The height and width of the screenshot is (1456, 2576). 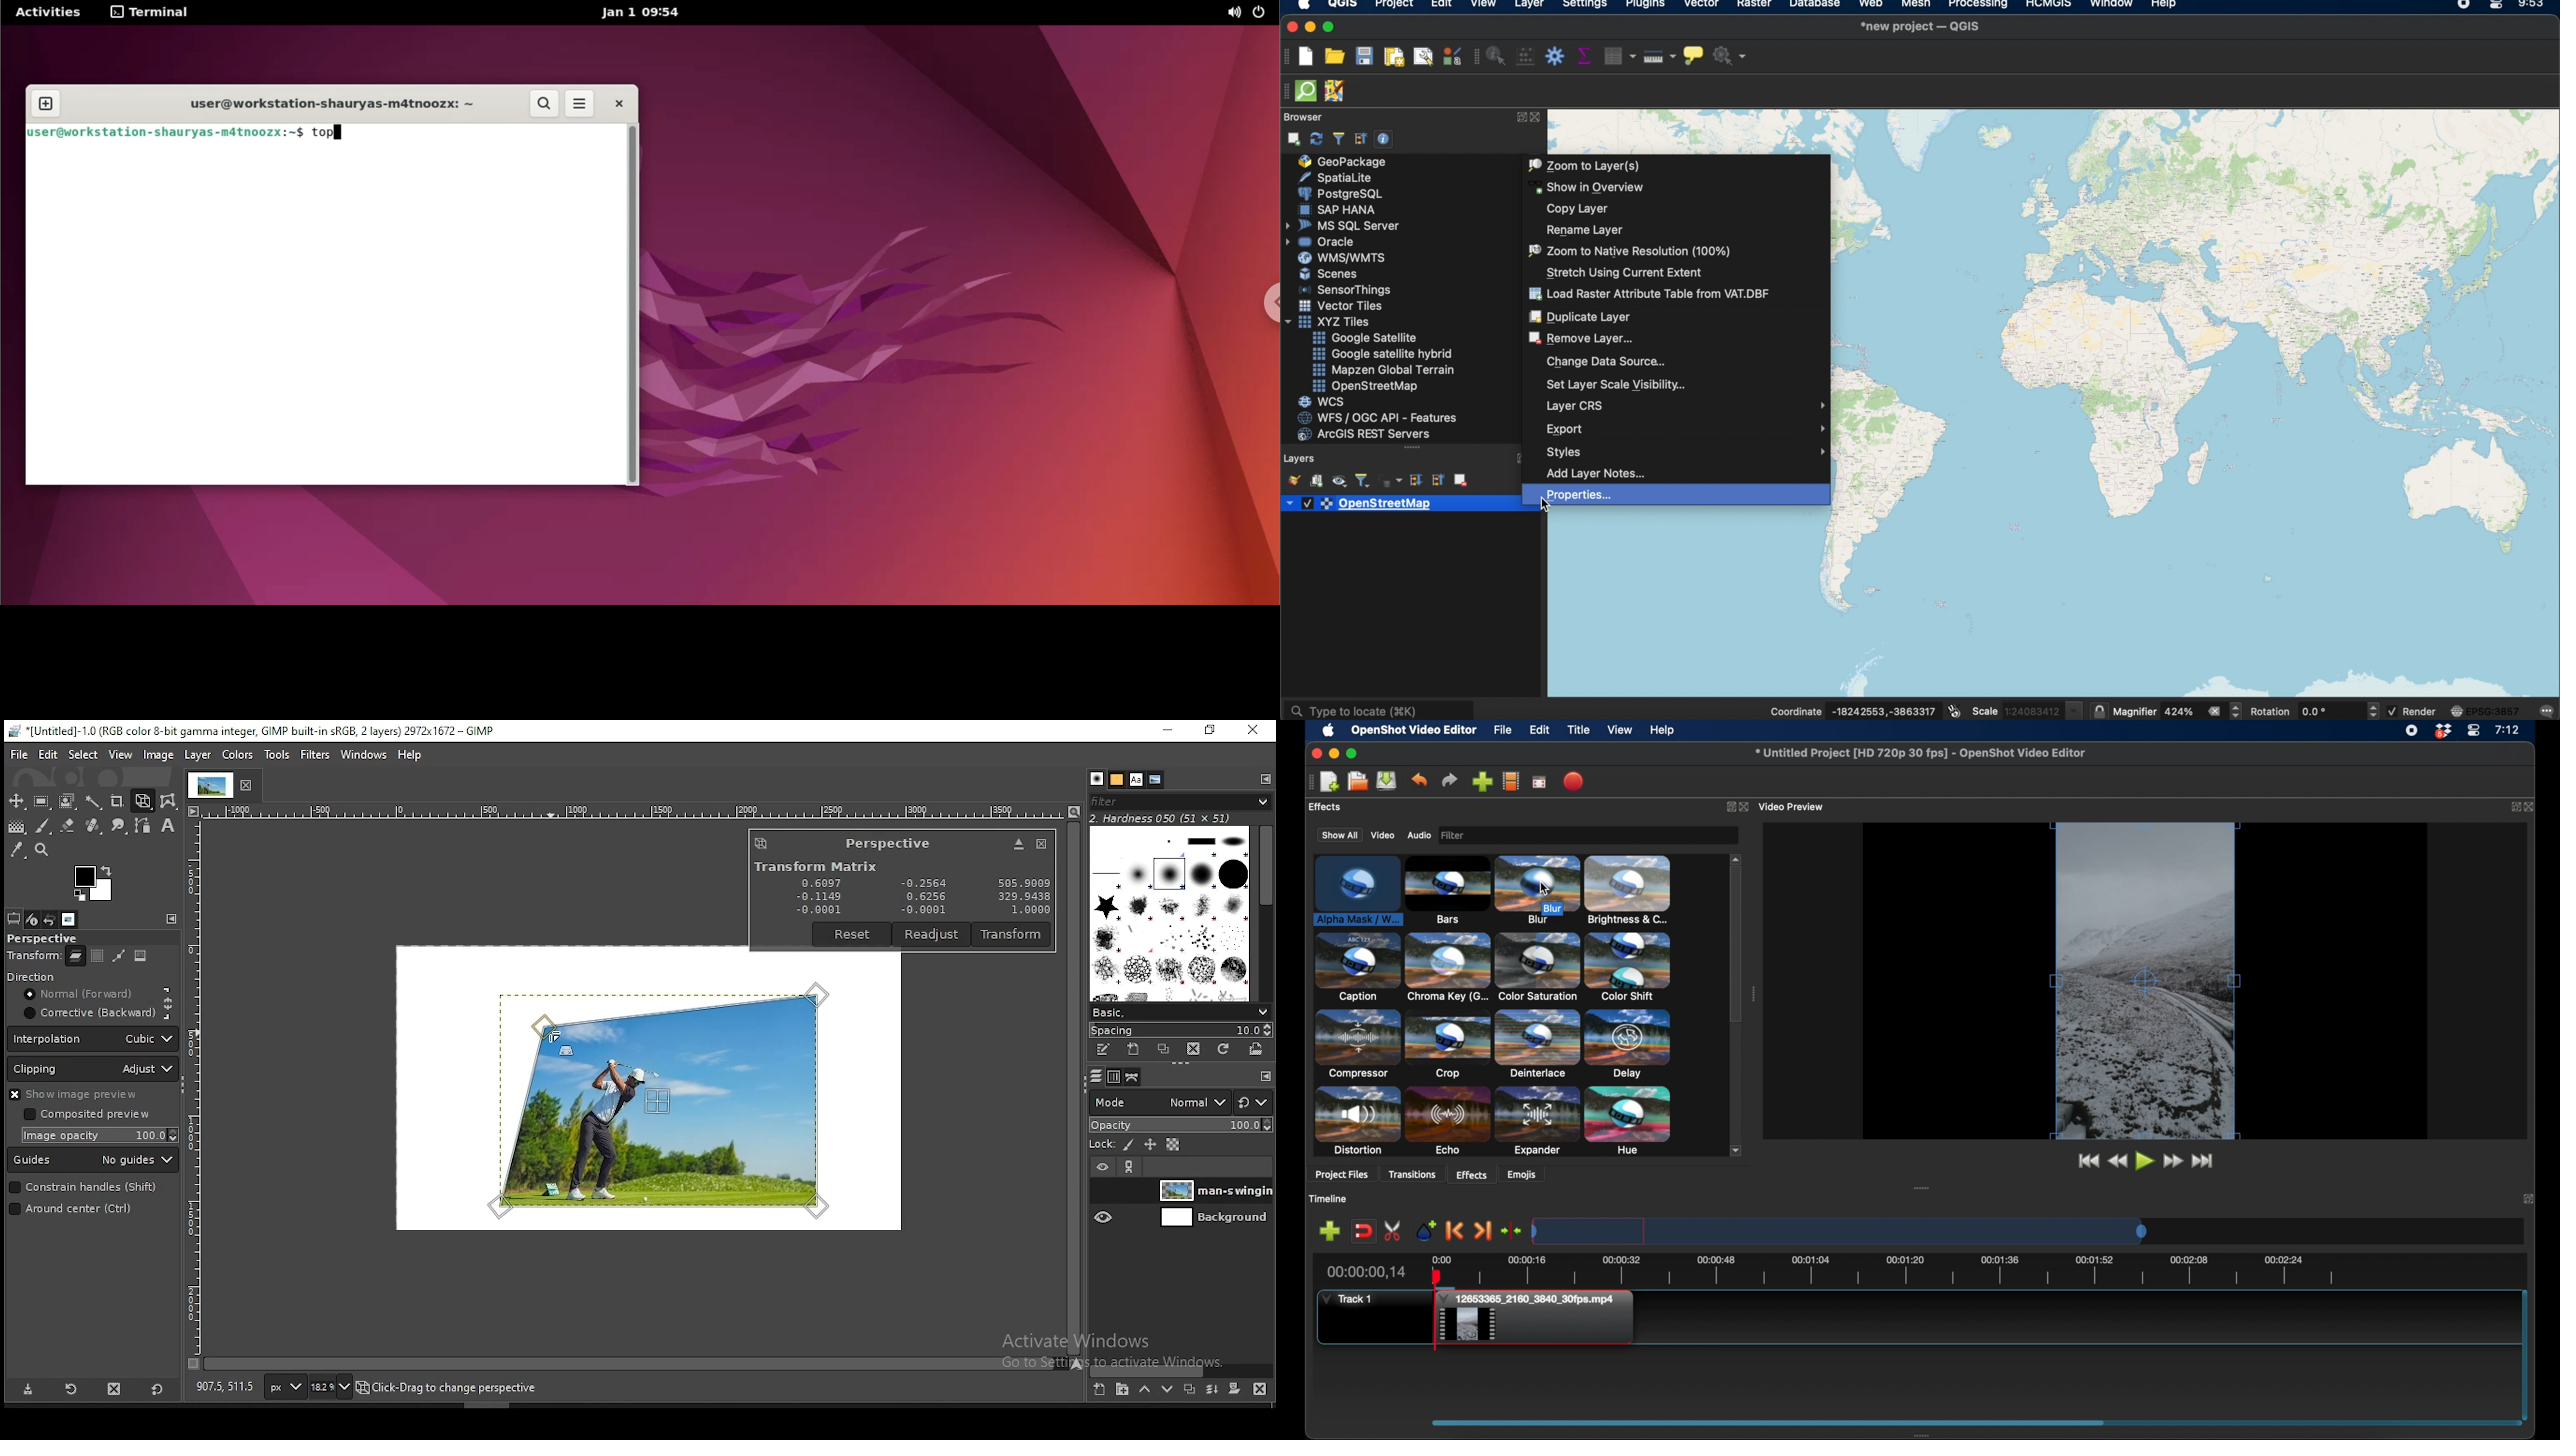 I want to click on fast forward, so click(x=2175, y=1161).